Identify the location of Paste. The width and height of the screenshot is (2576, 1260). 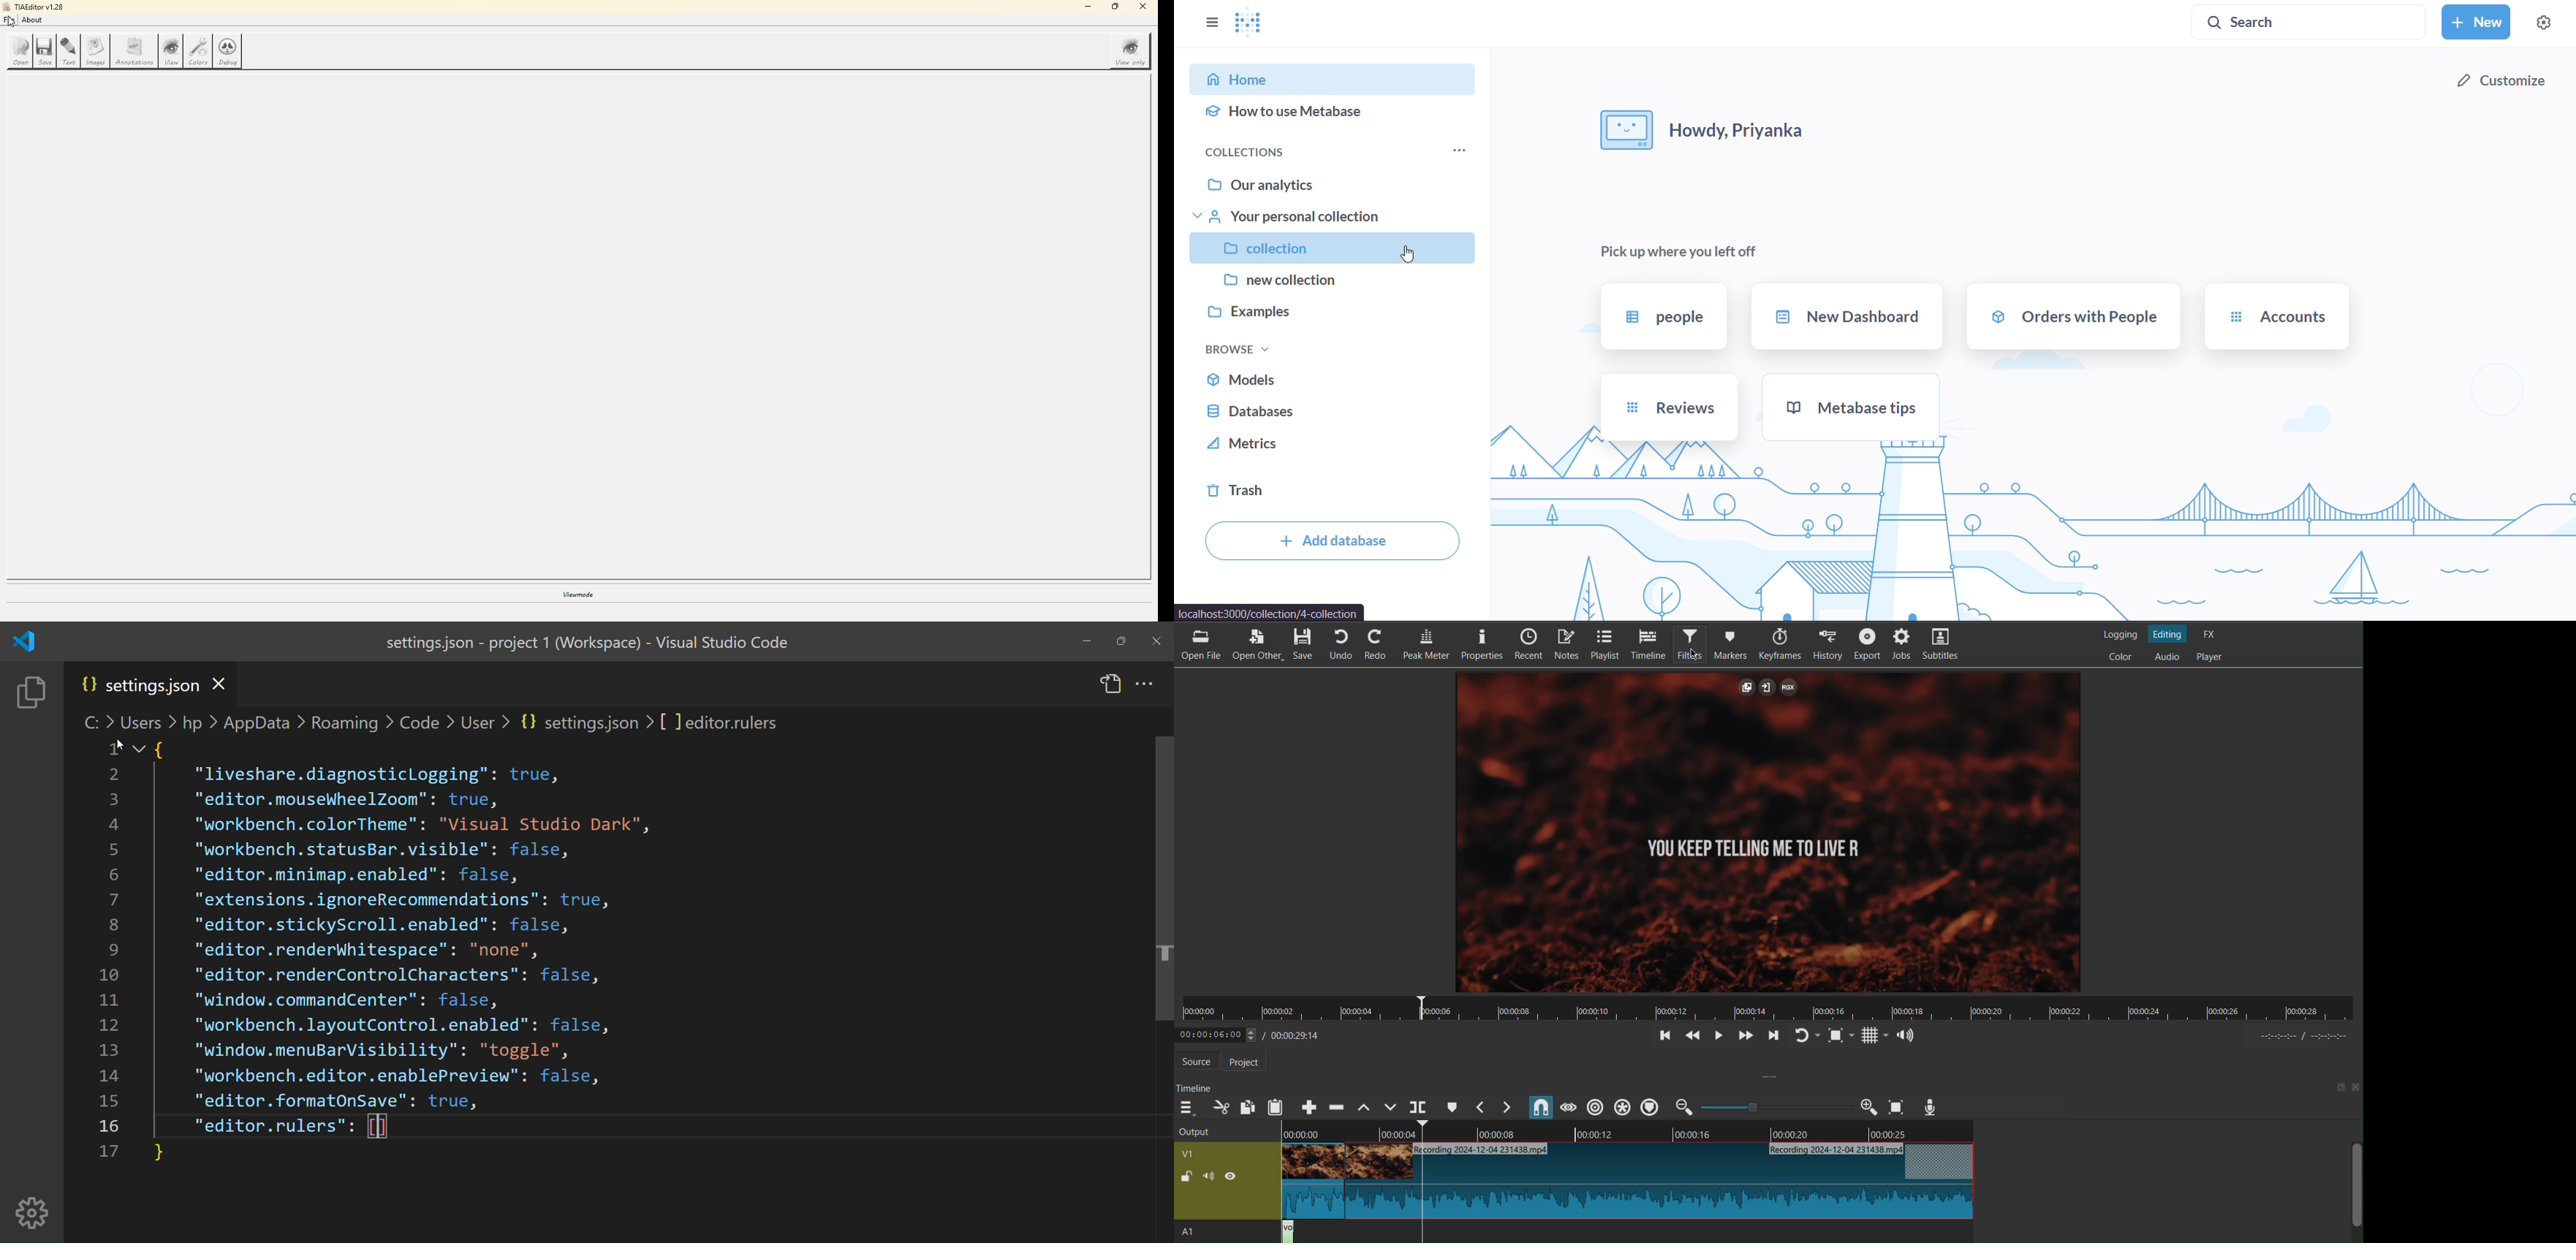
(1276, 1107).